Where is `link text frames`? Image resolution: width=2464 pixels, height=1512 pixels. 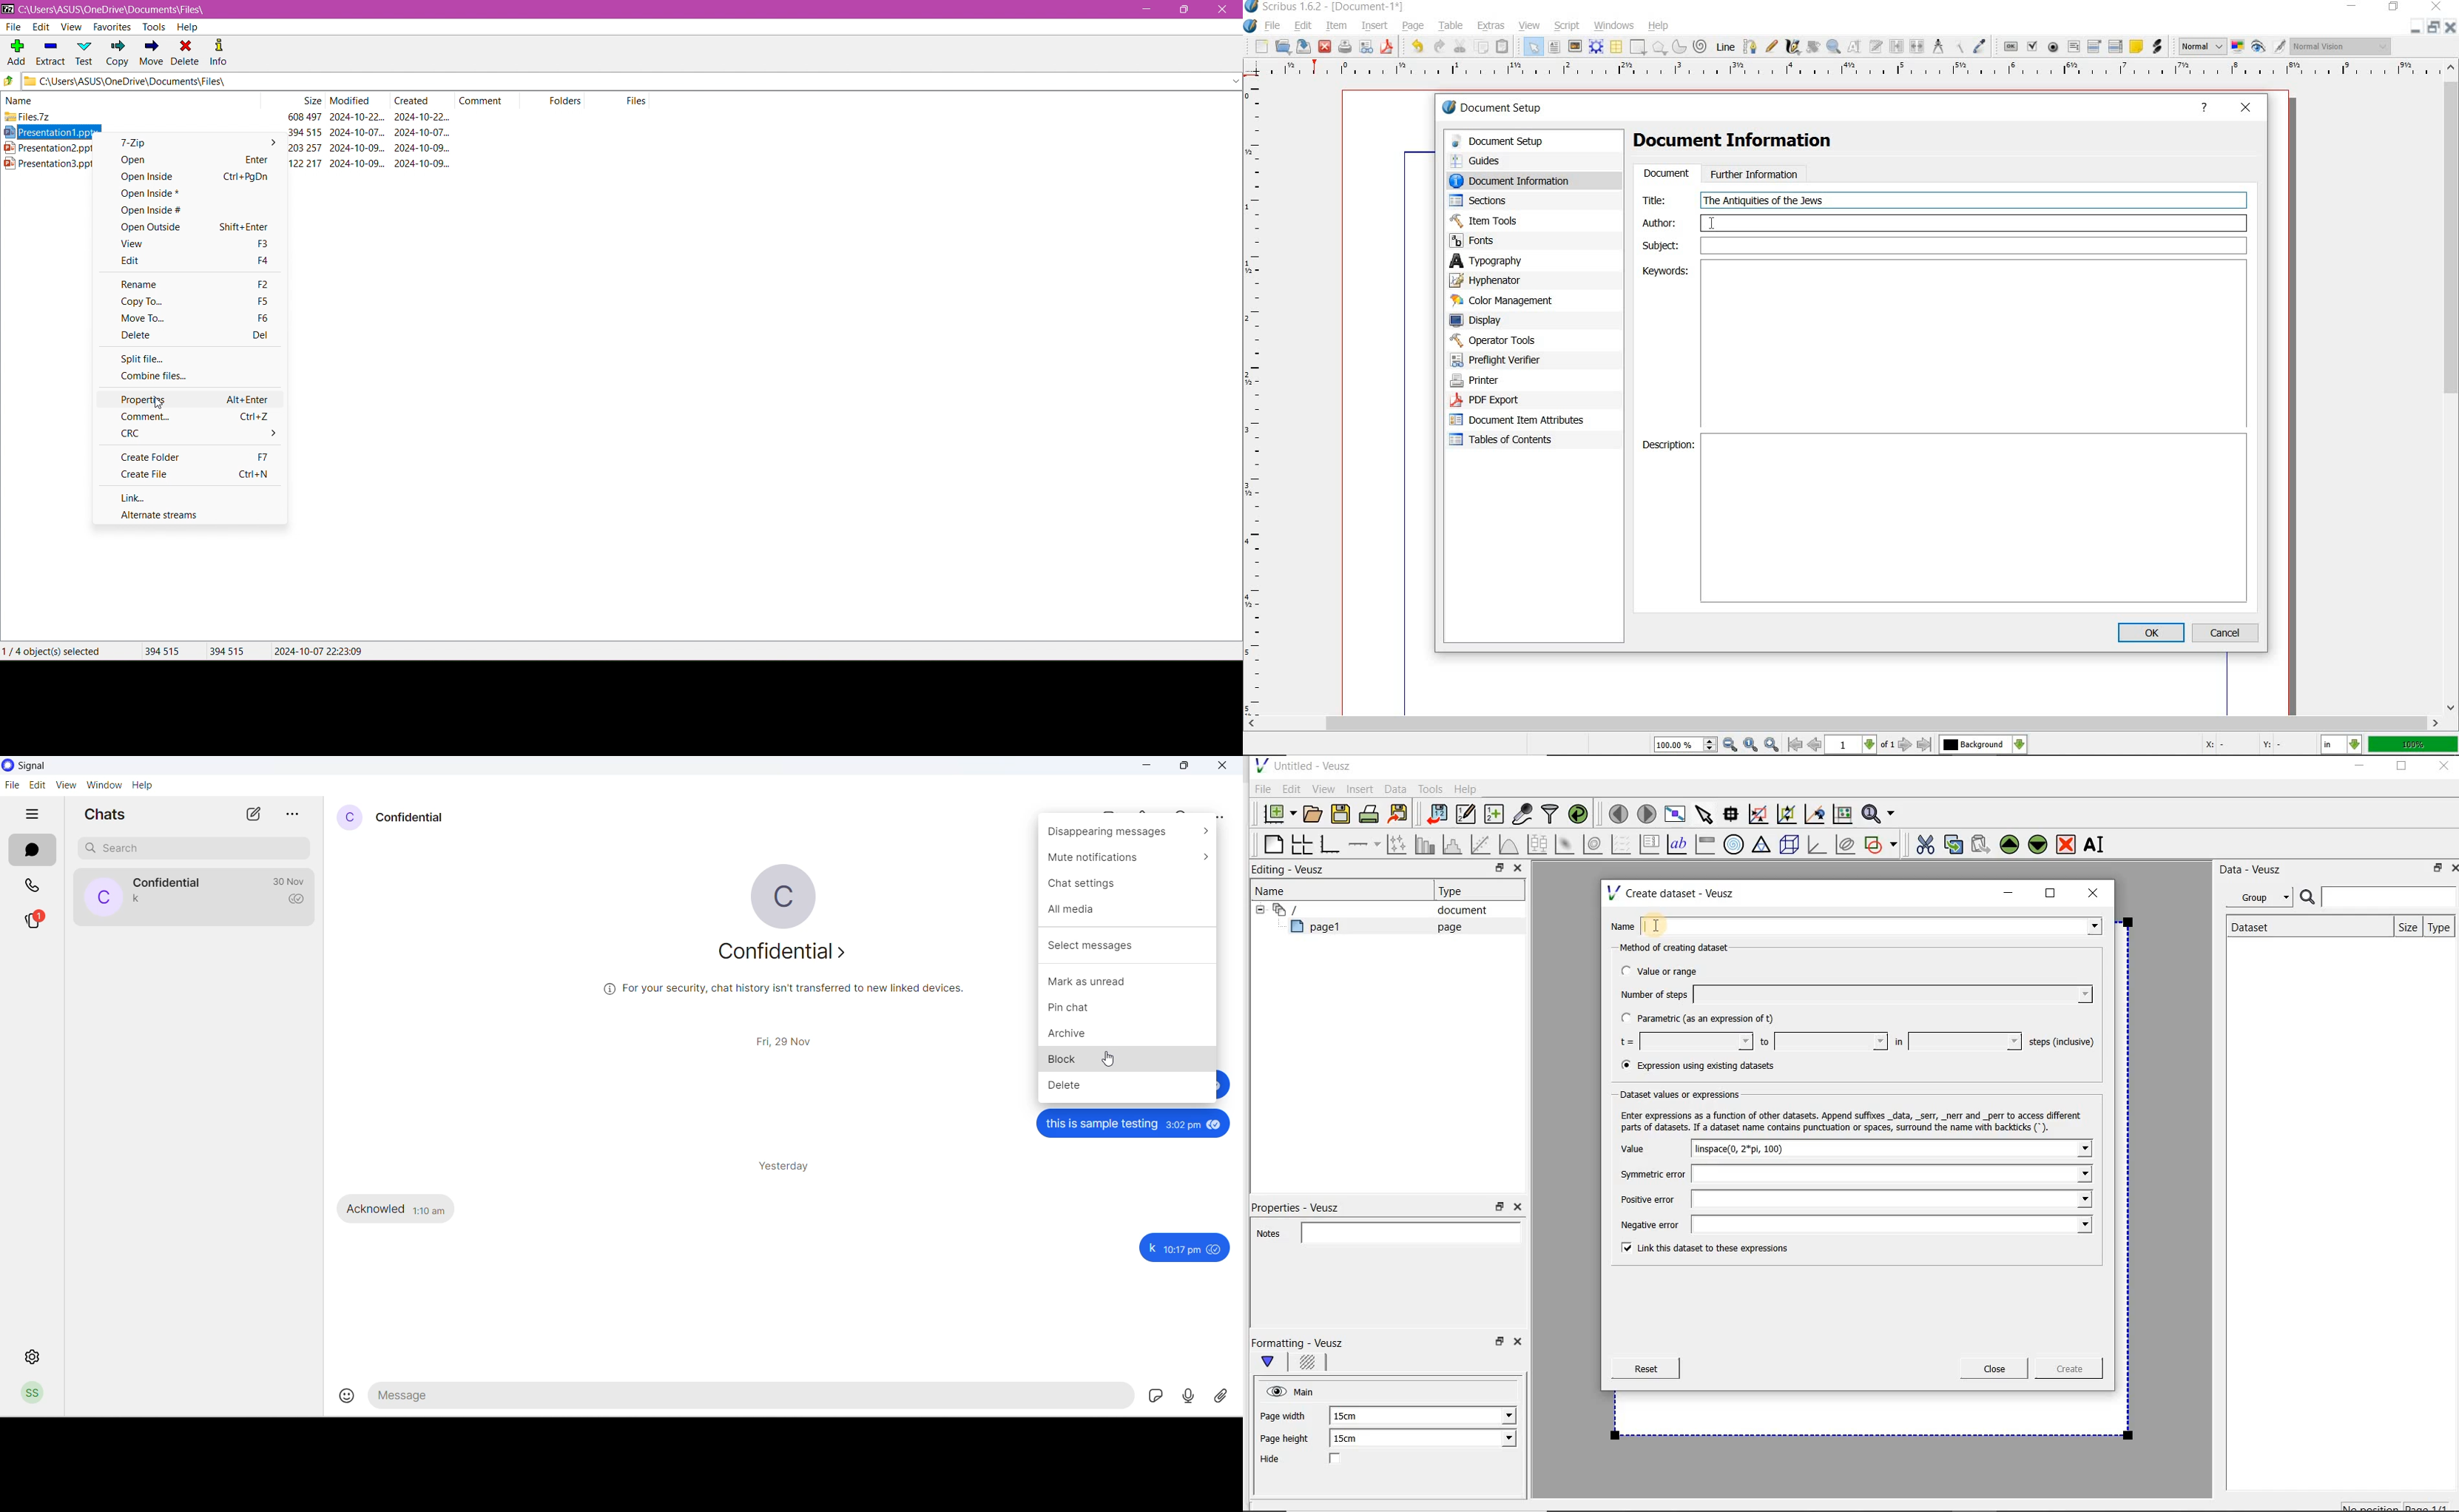
link text frames is located at coordinates (1897, 47).